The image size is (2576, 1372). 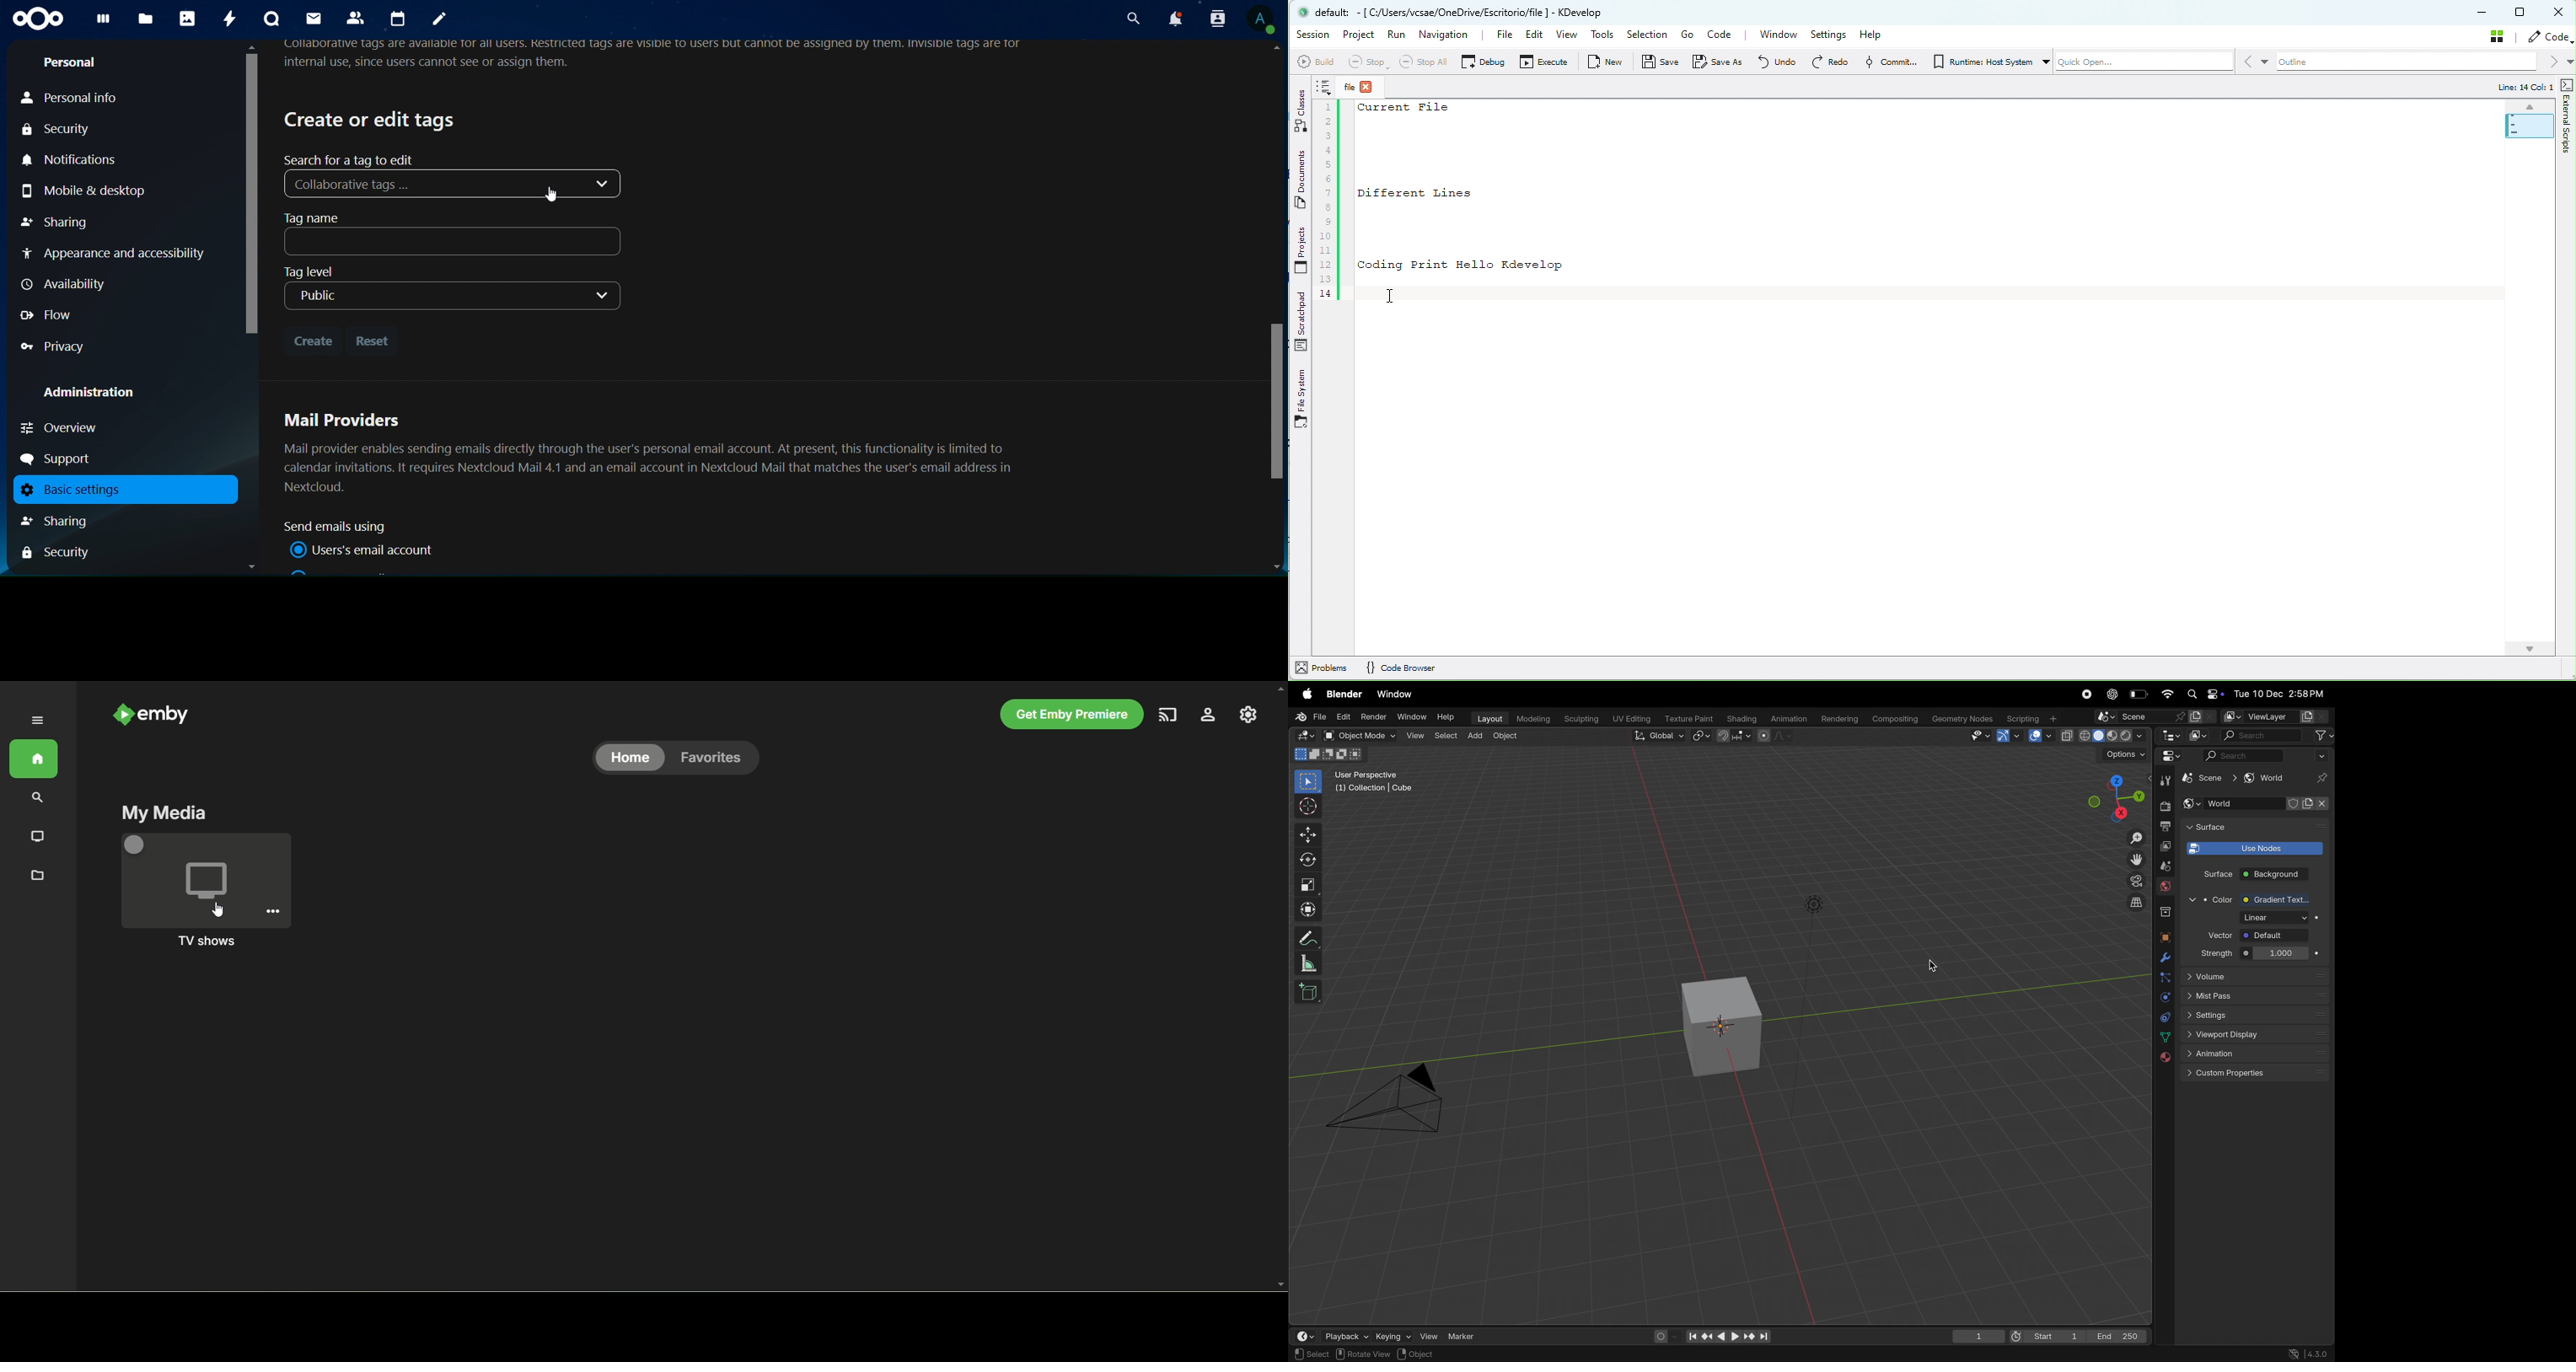 I want to click on availability, so click(x=68, y=284).